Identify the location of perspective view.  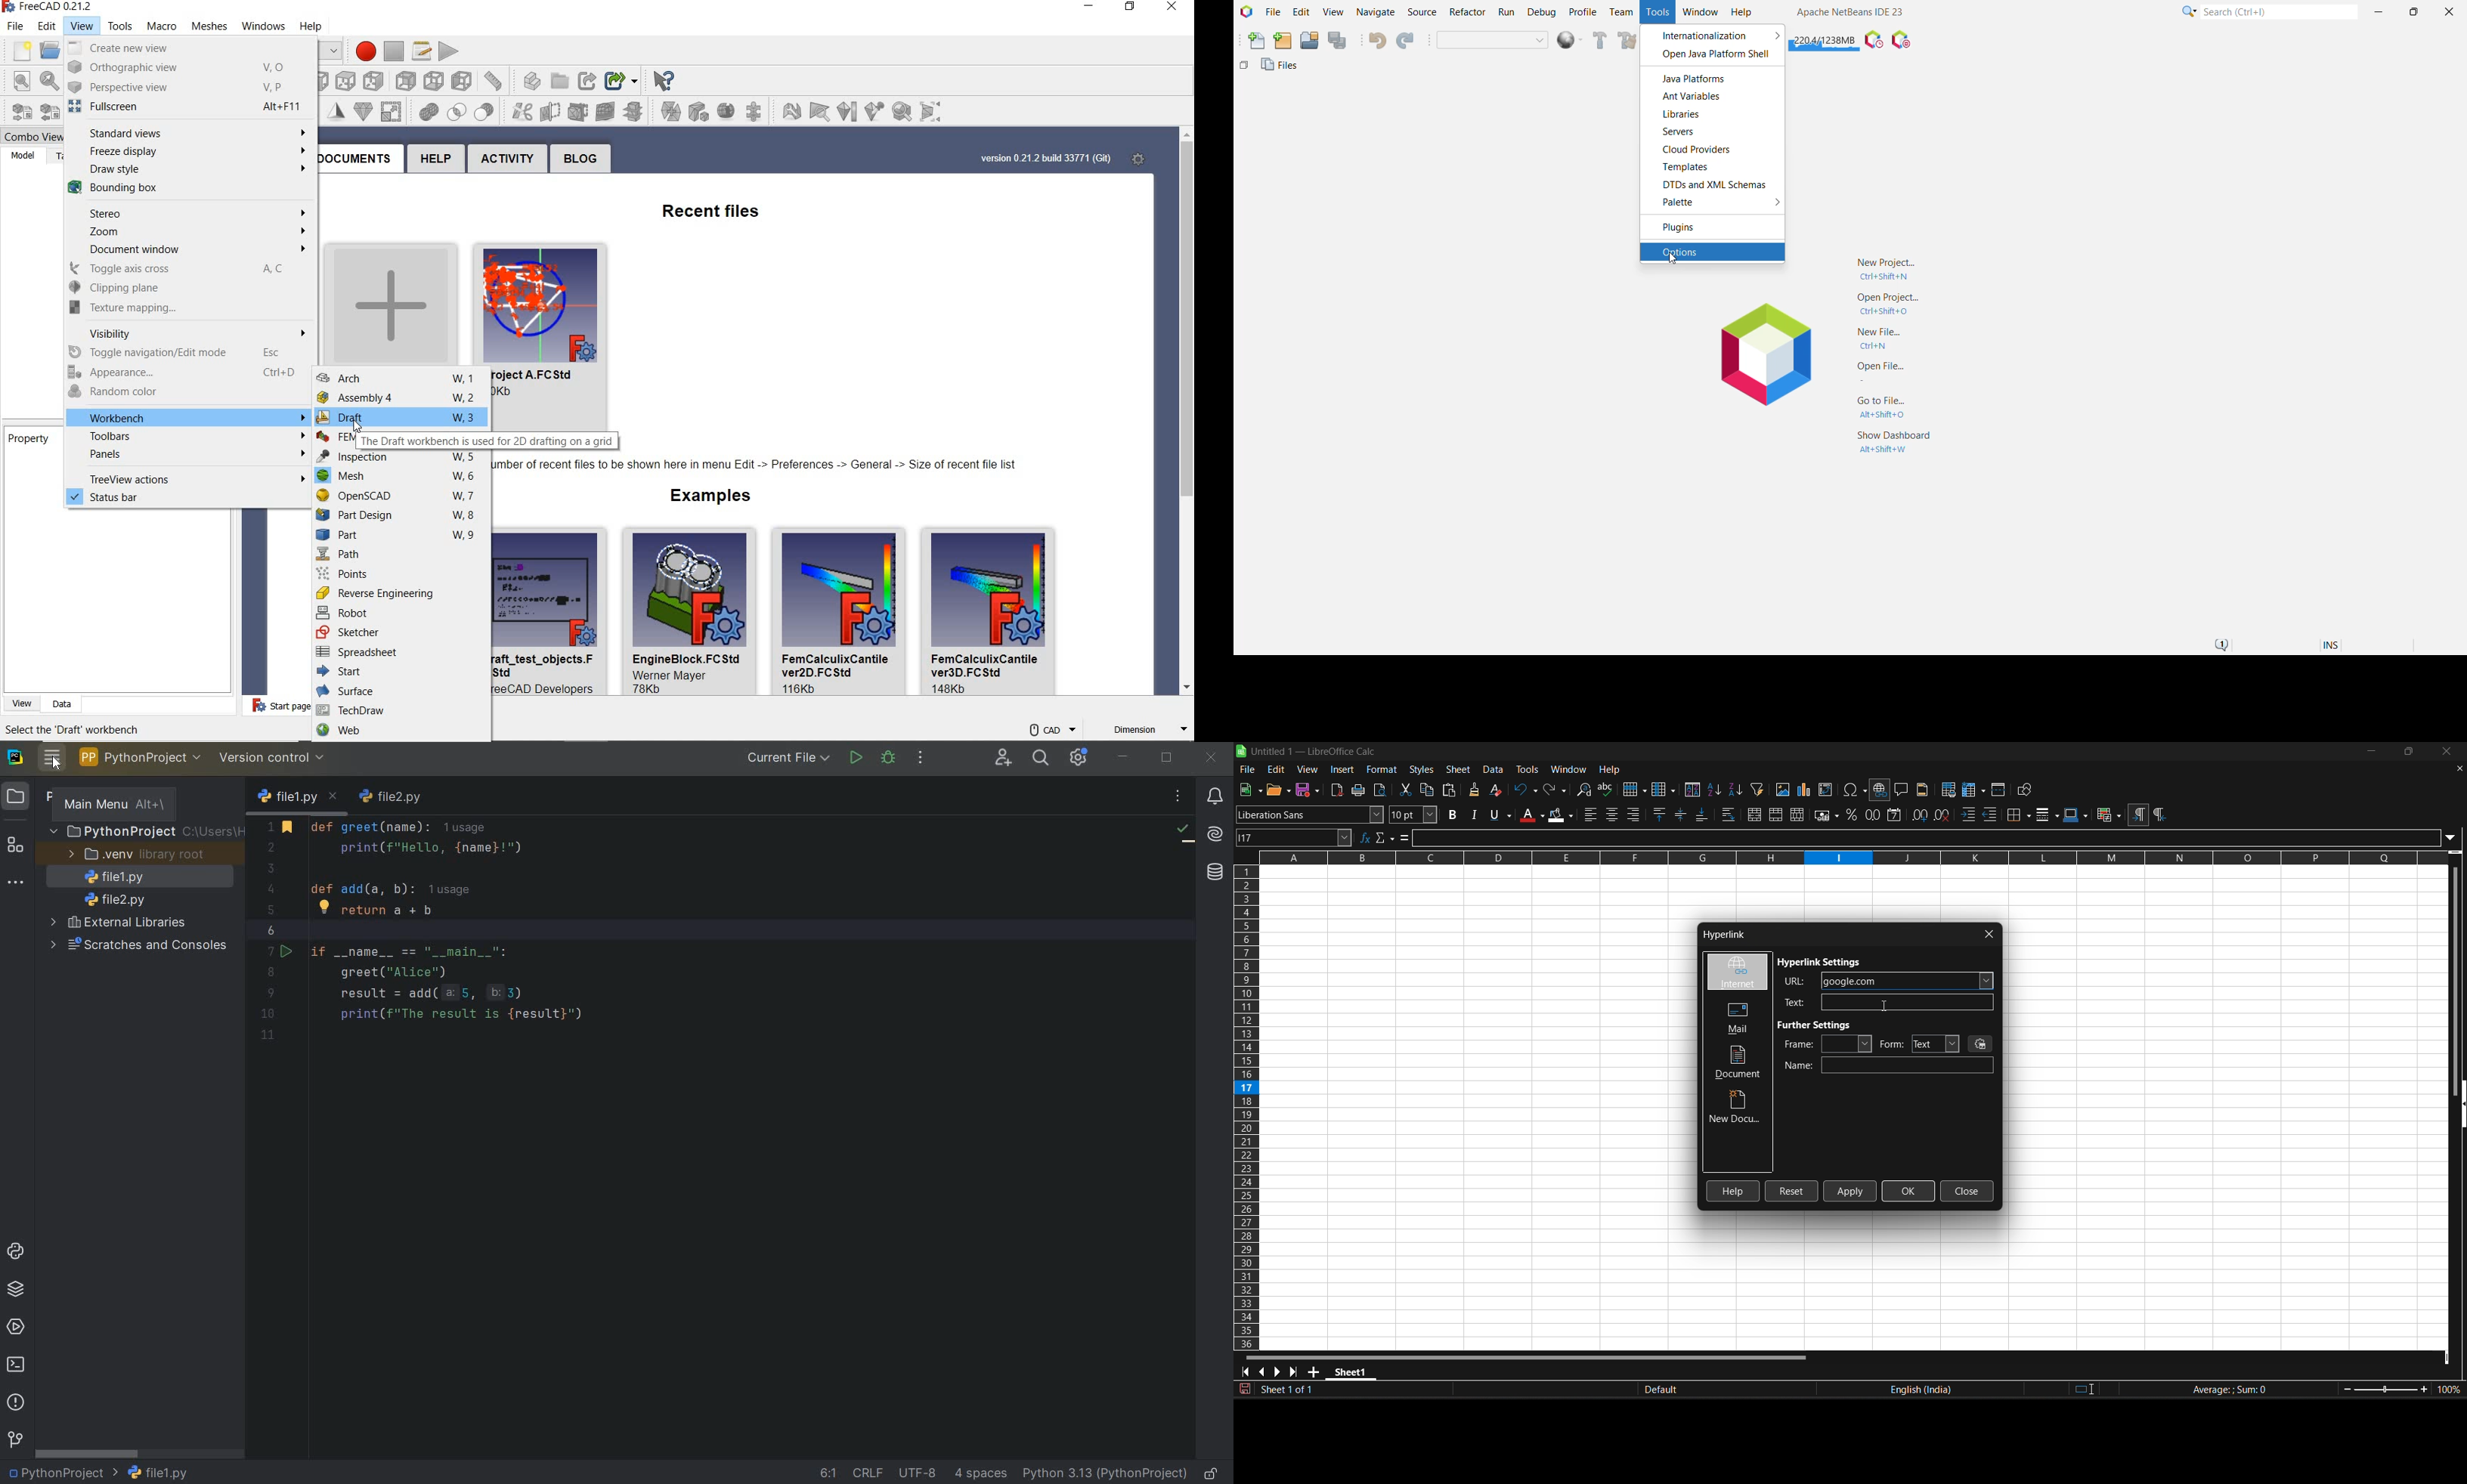
(181, 87).